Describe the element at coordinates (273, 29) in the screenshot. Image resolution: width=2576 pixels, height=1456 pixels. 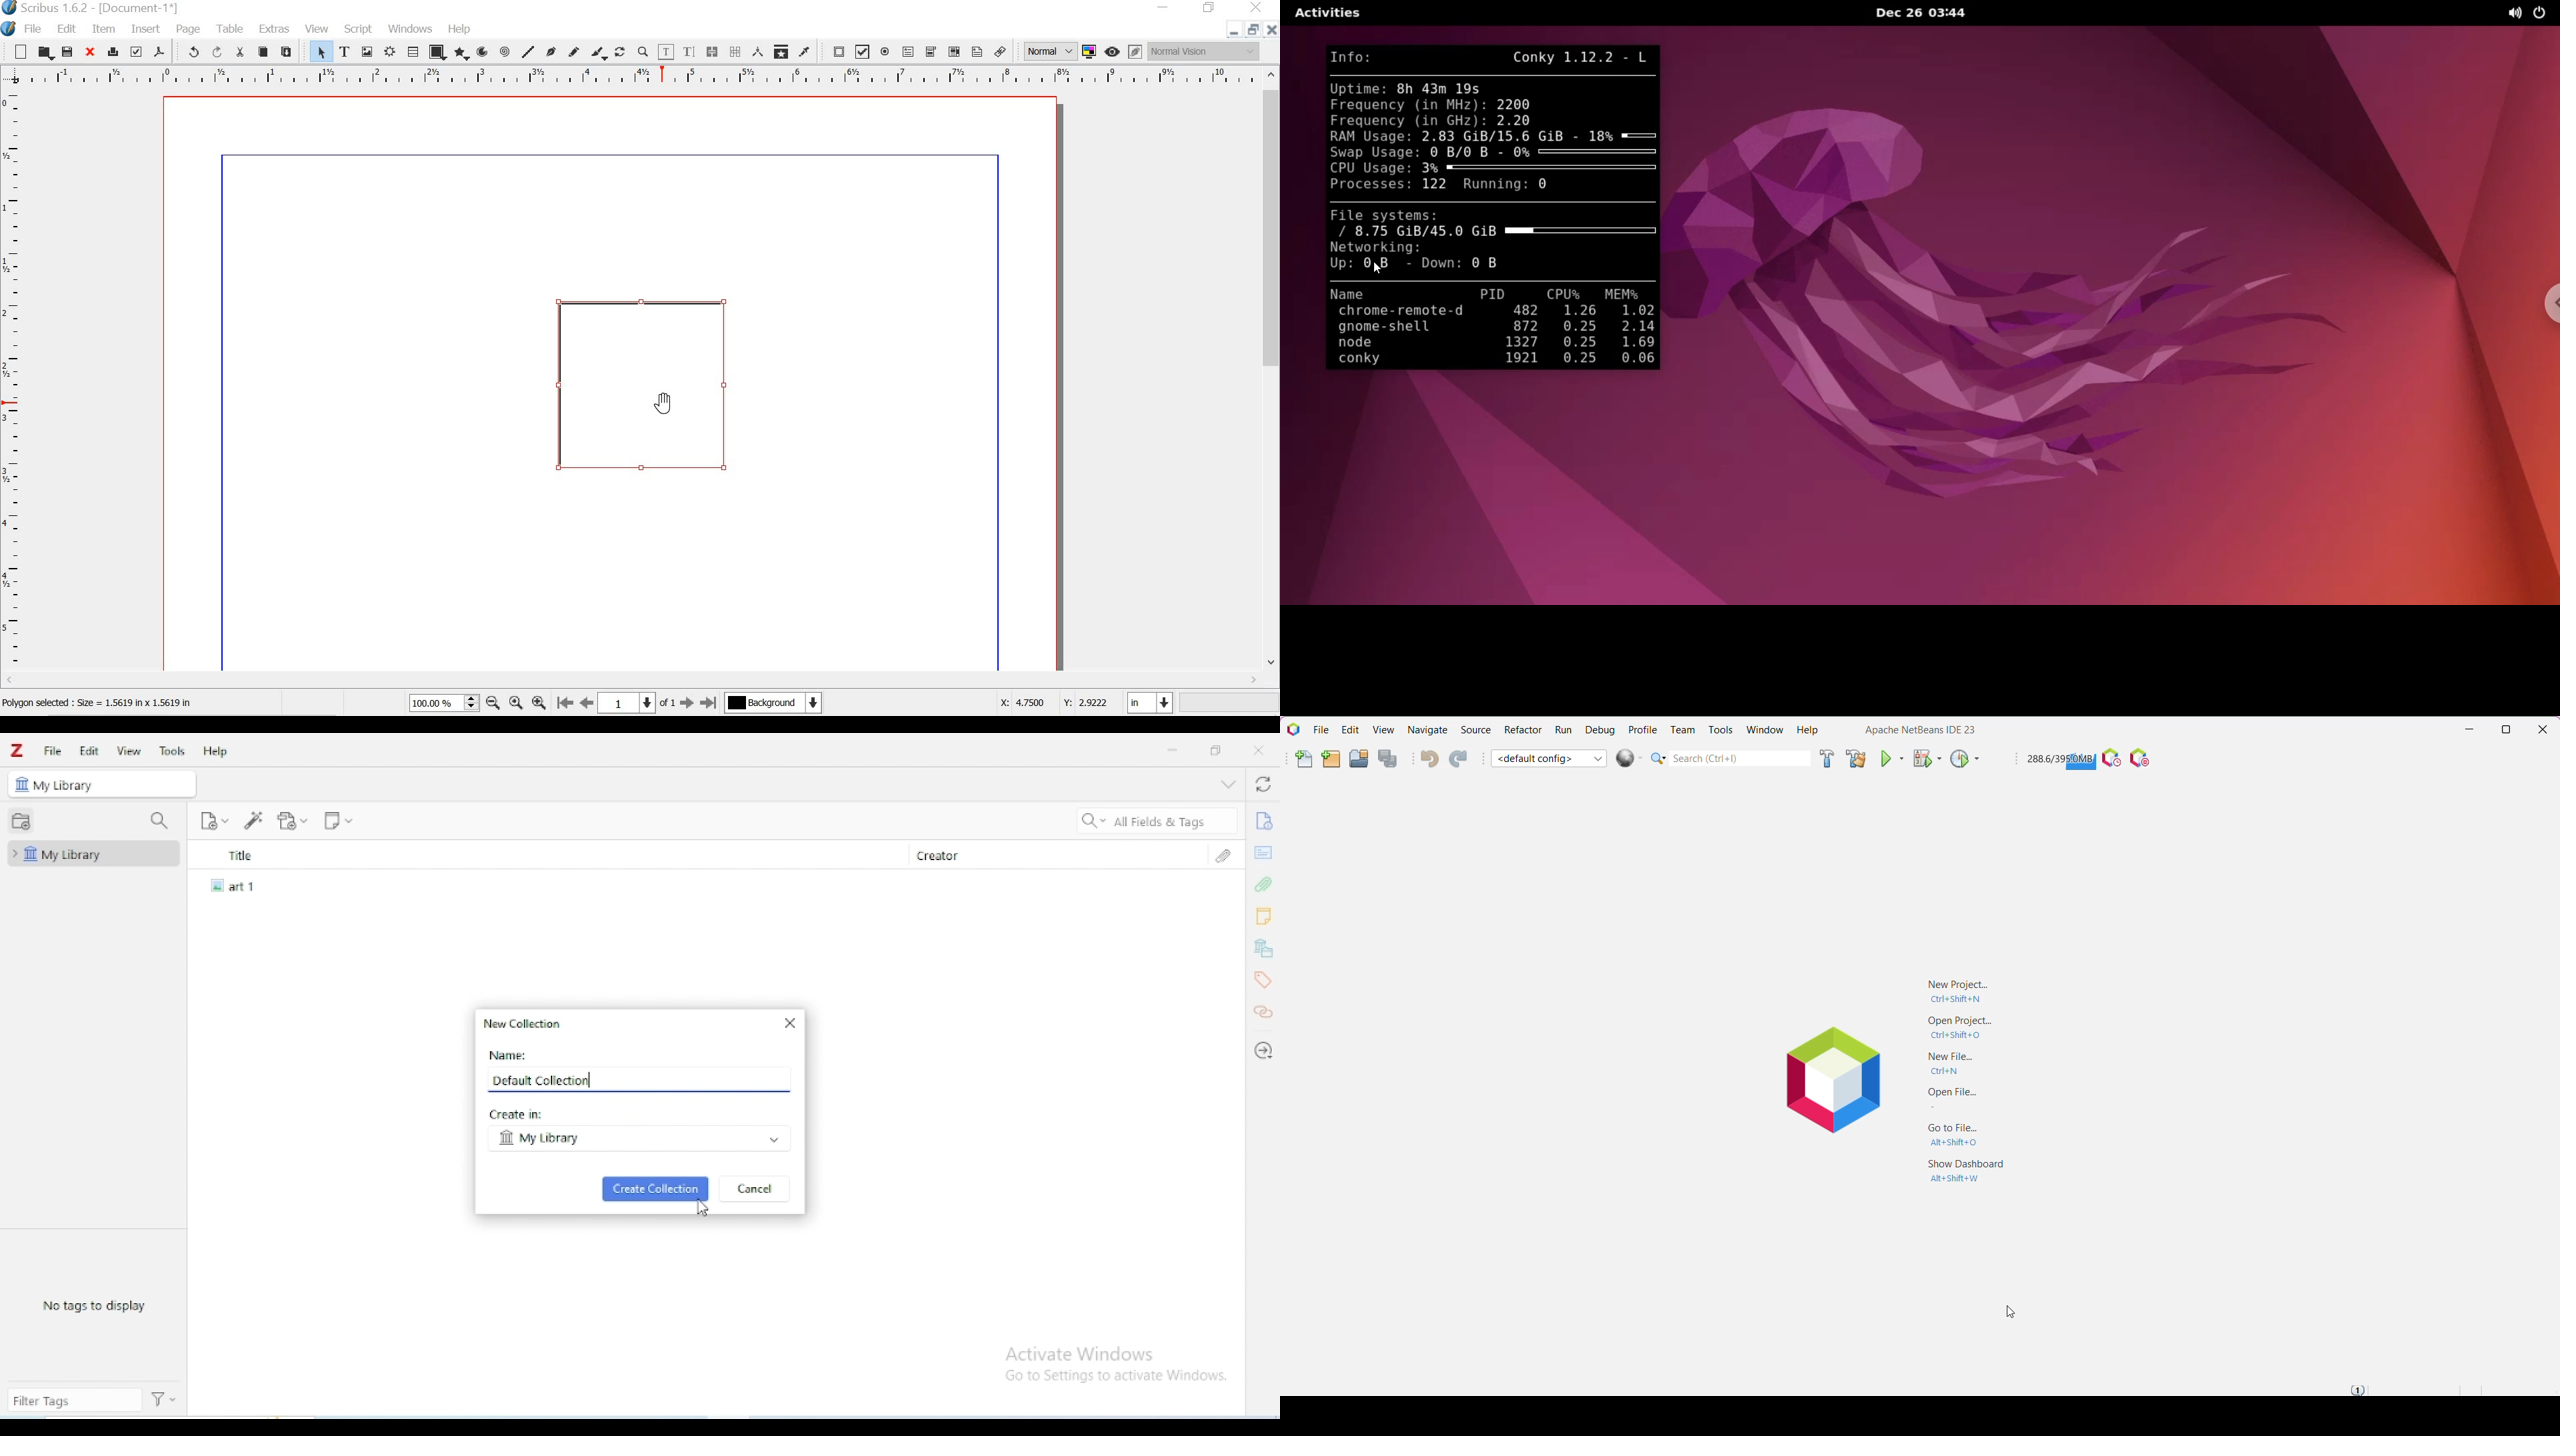
I see `extras` at that location.